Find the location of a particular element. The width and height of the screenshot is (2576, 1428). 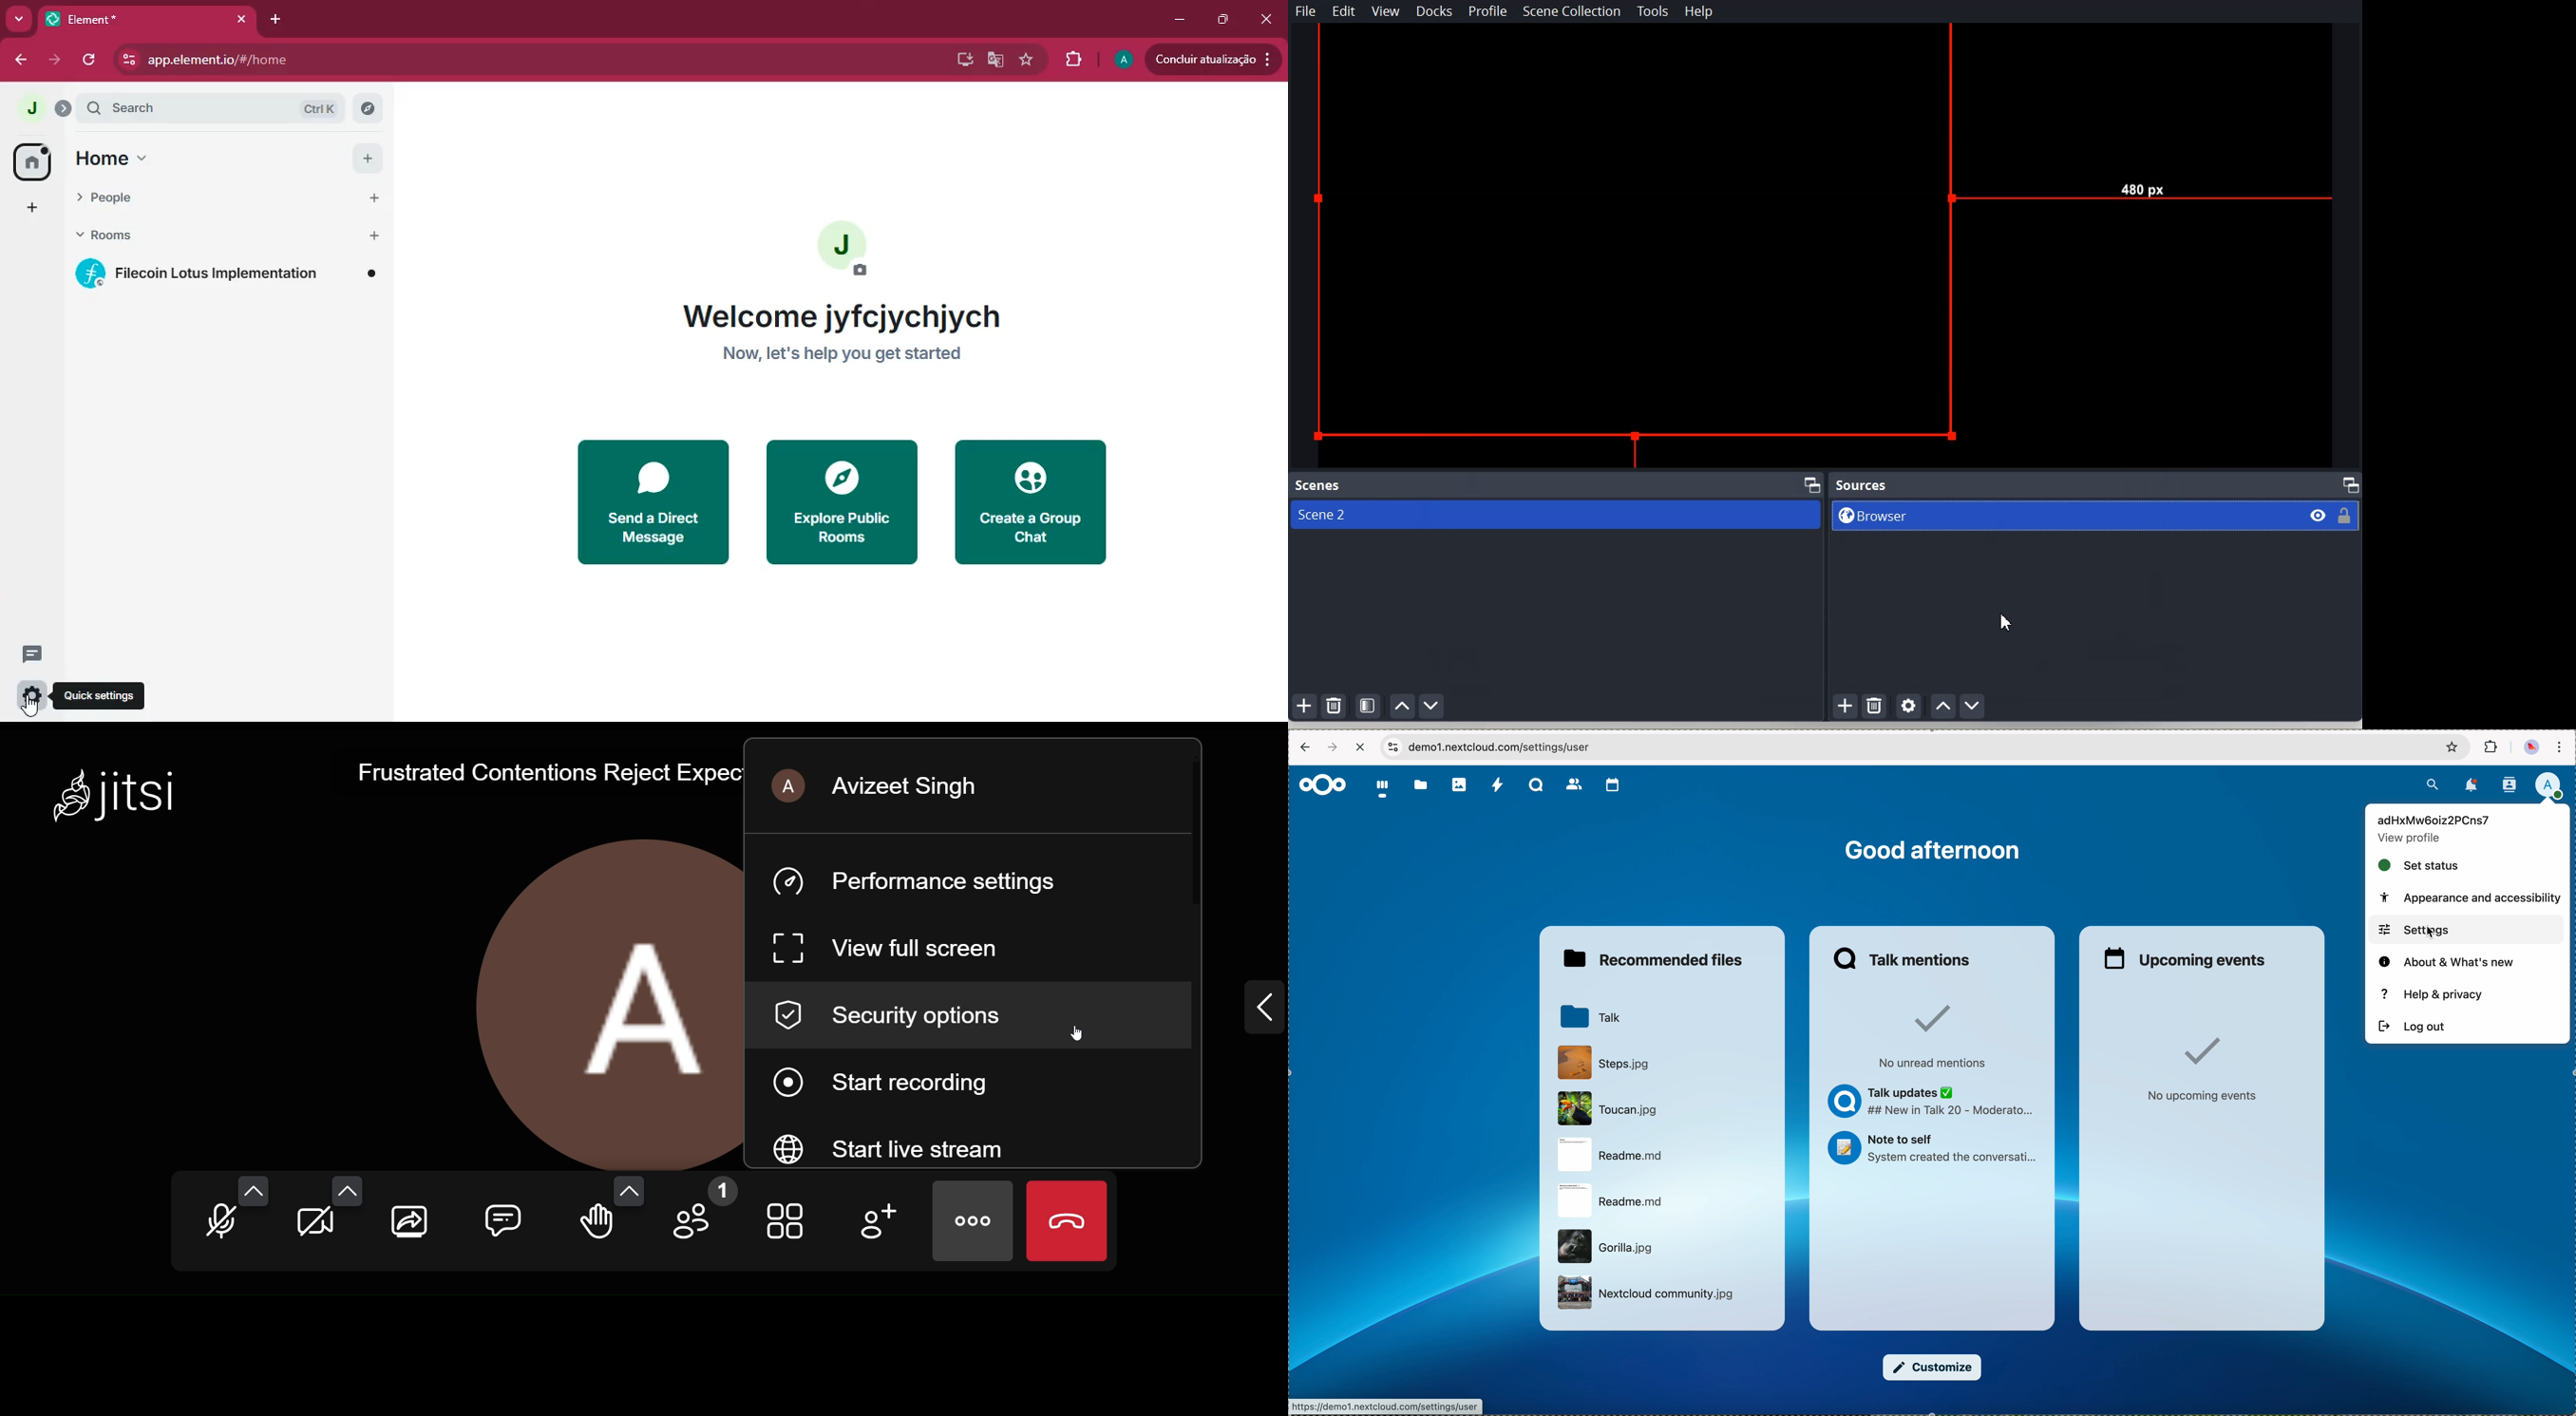

home is located at coordinates (32, 160).